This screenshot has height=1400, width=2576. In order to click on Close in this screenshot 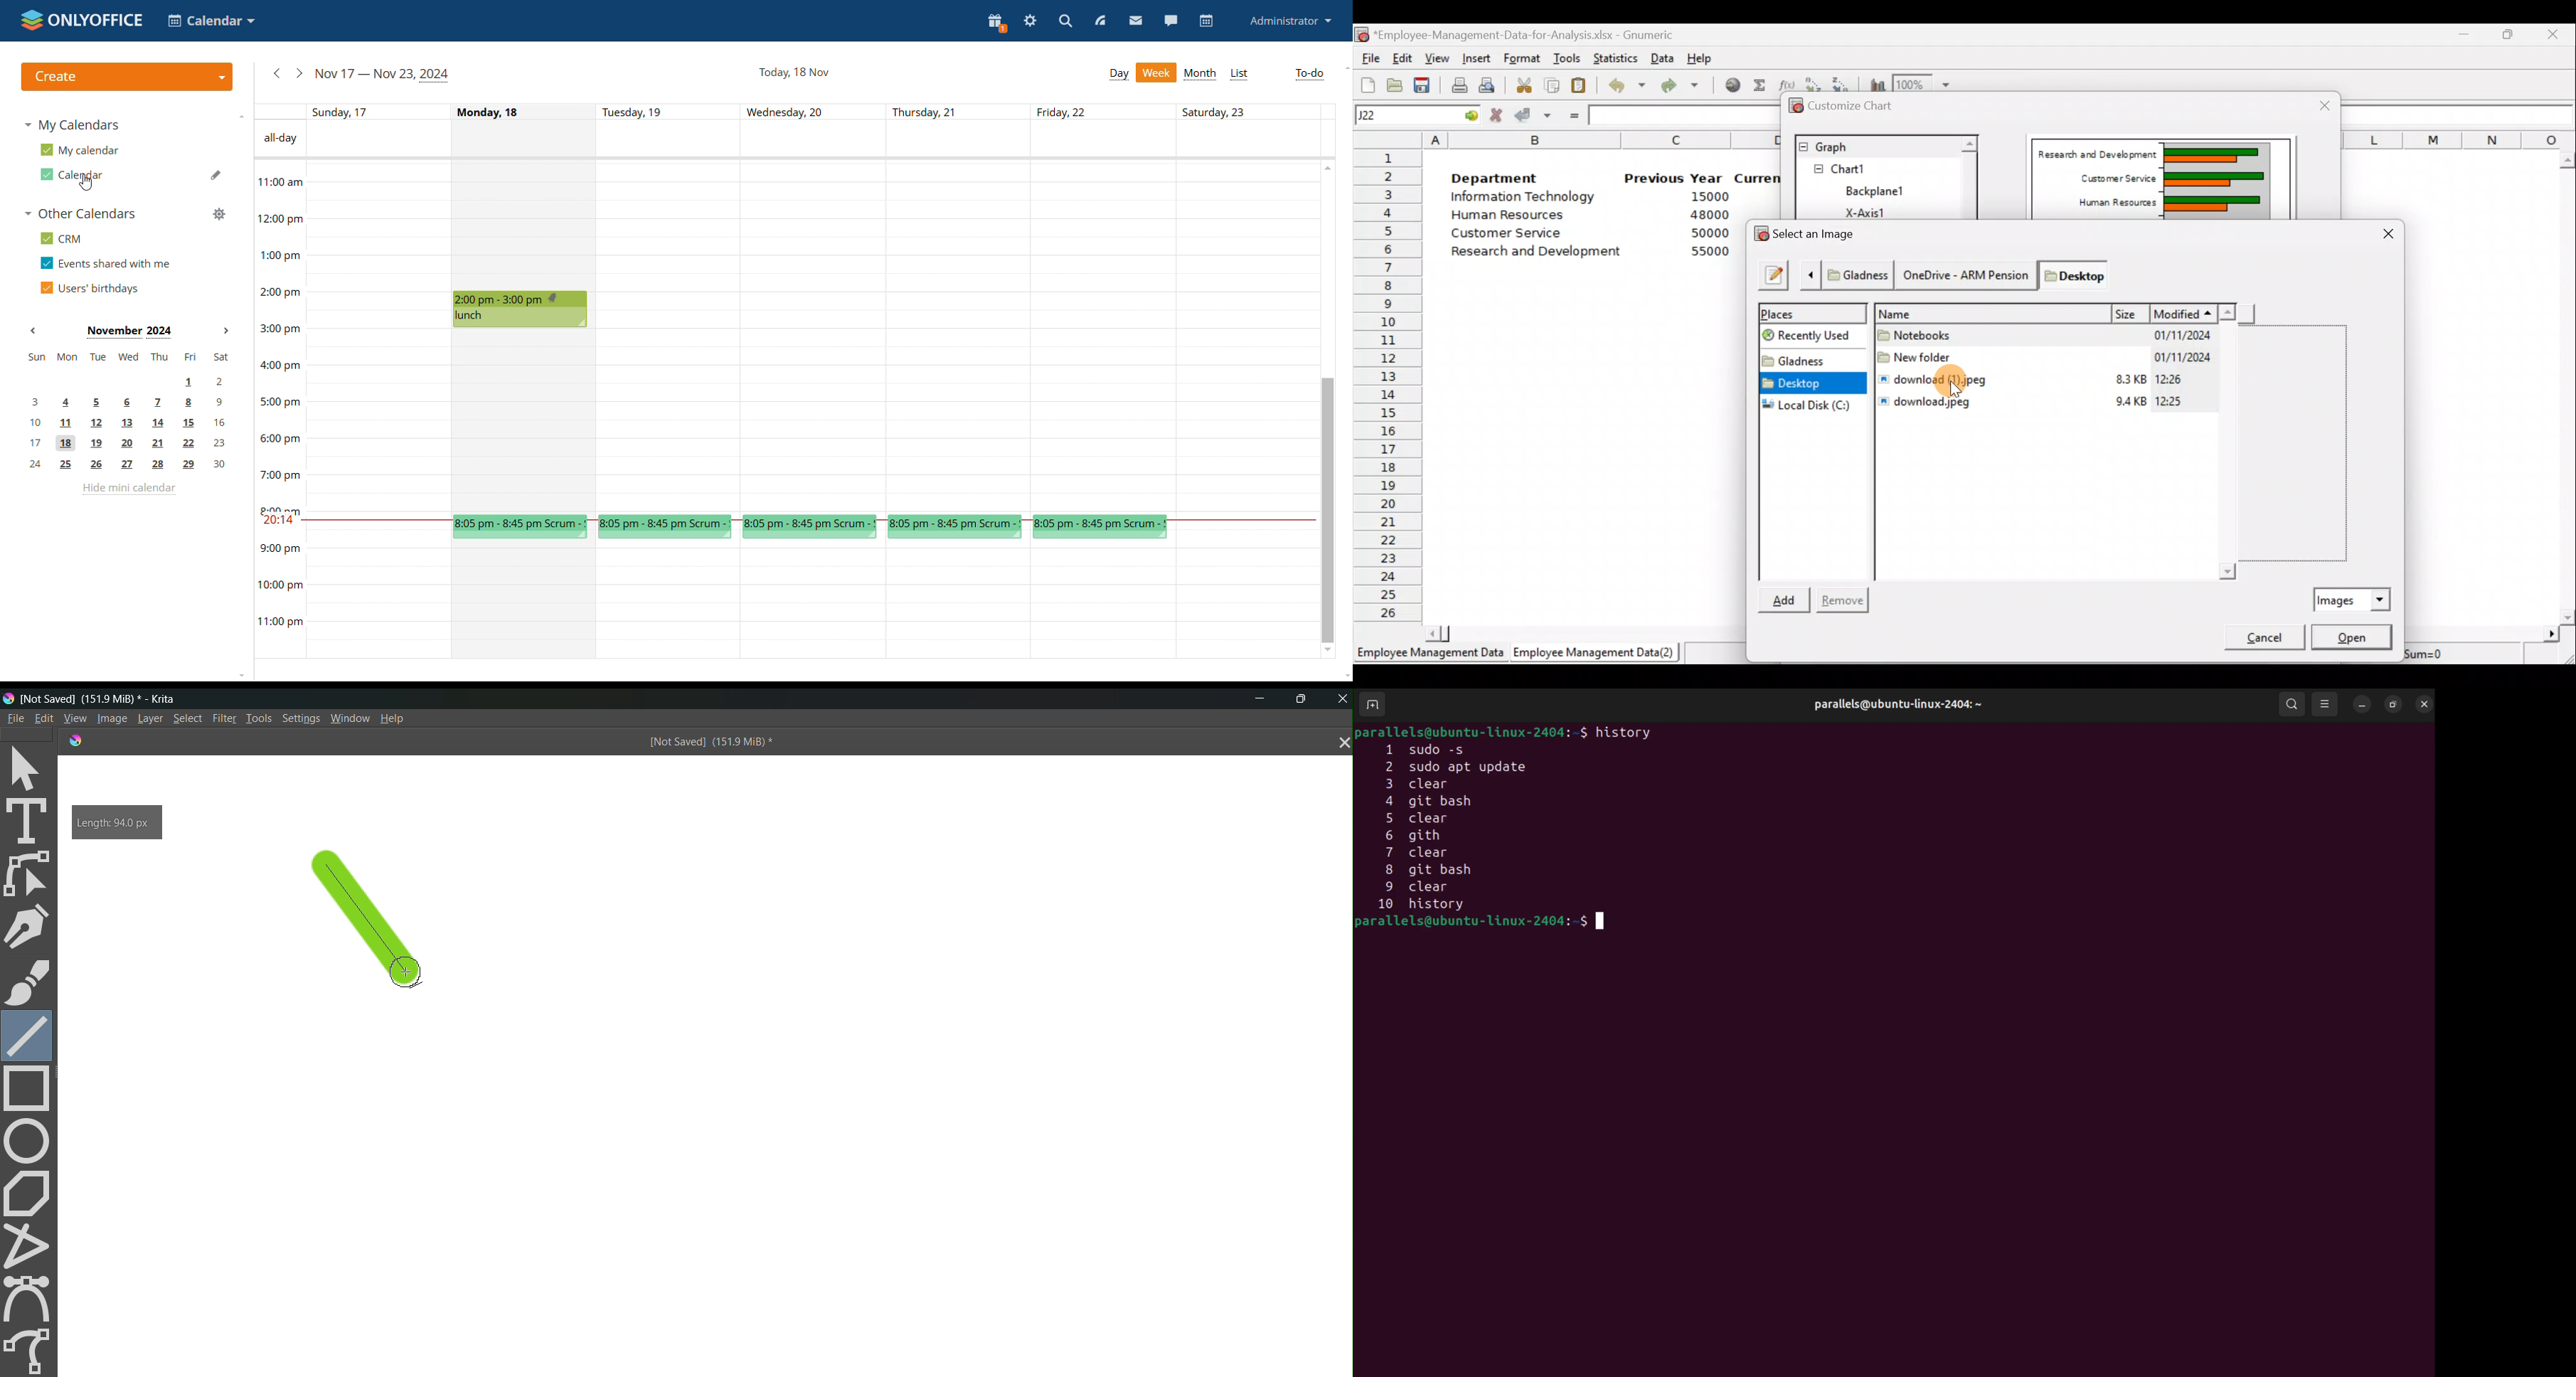, I will do `click(2317, 105)`.